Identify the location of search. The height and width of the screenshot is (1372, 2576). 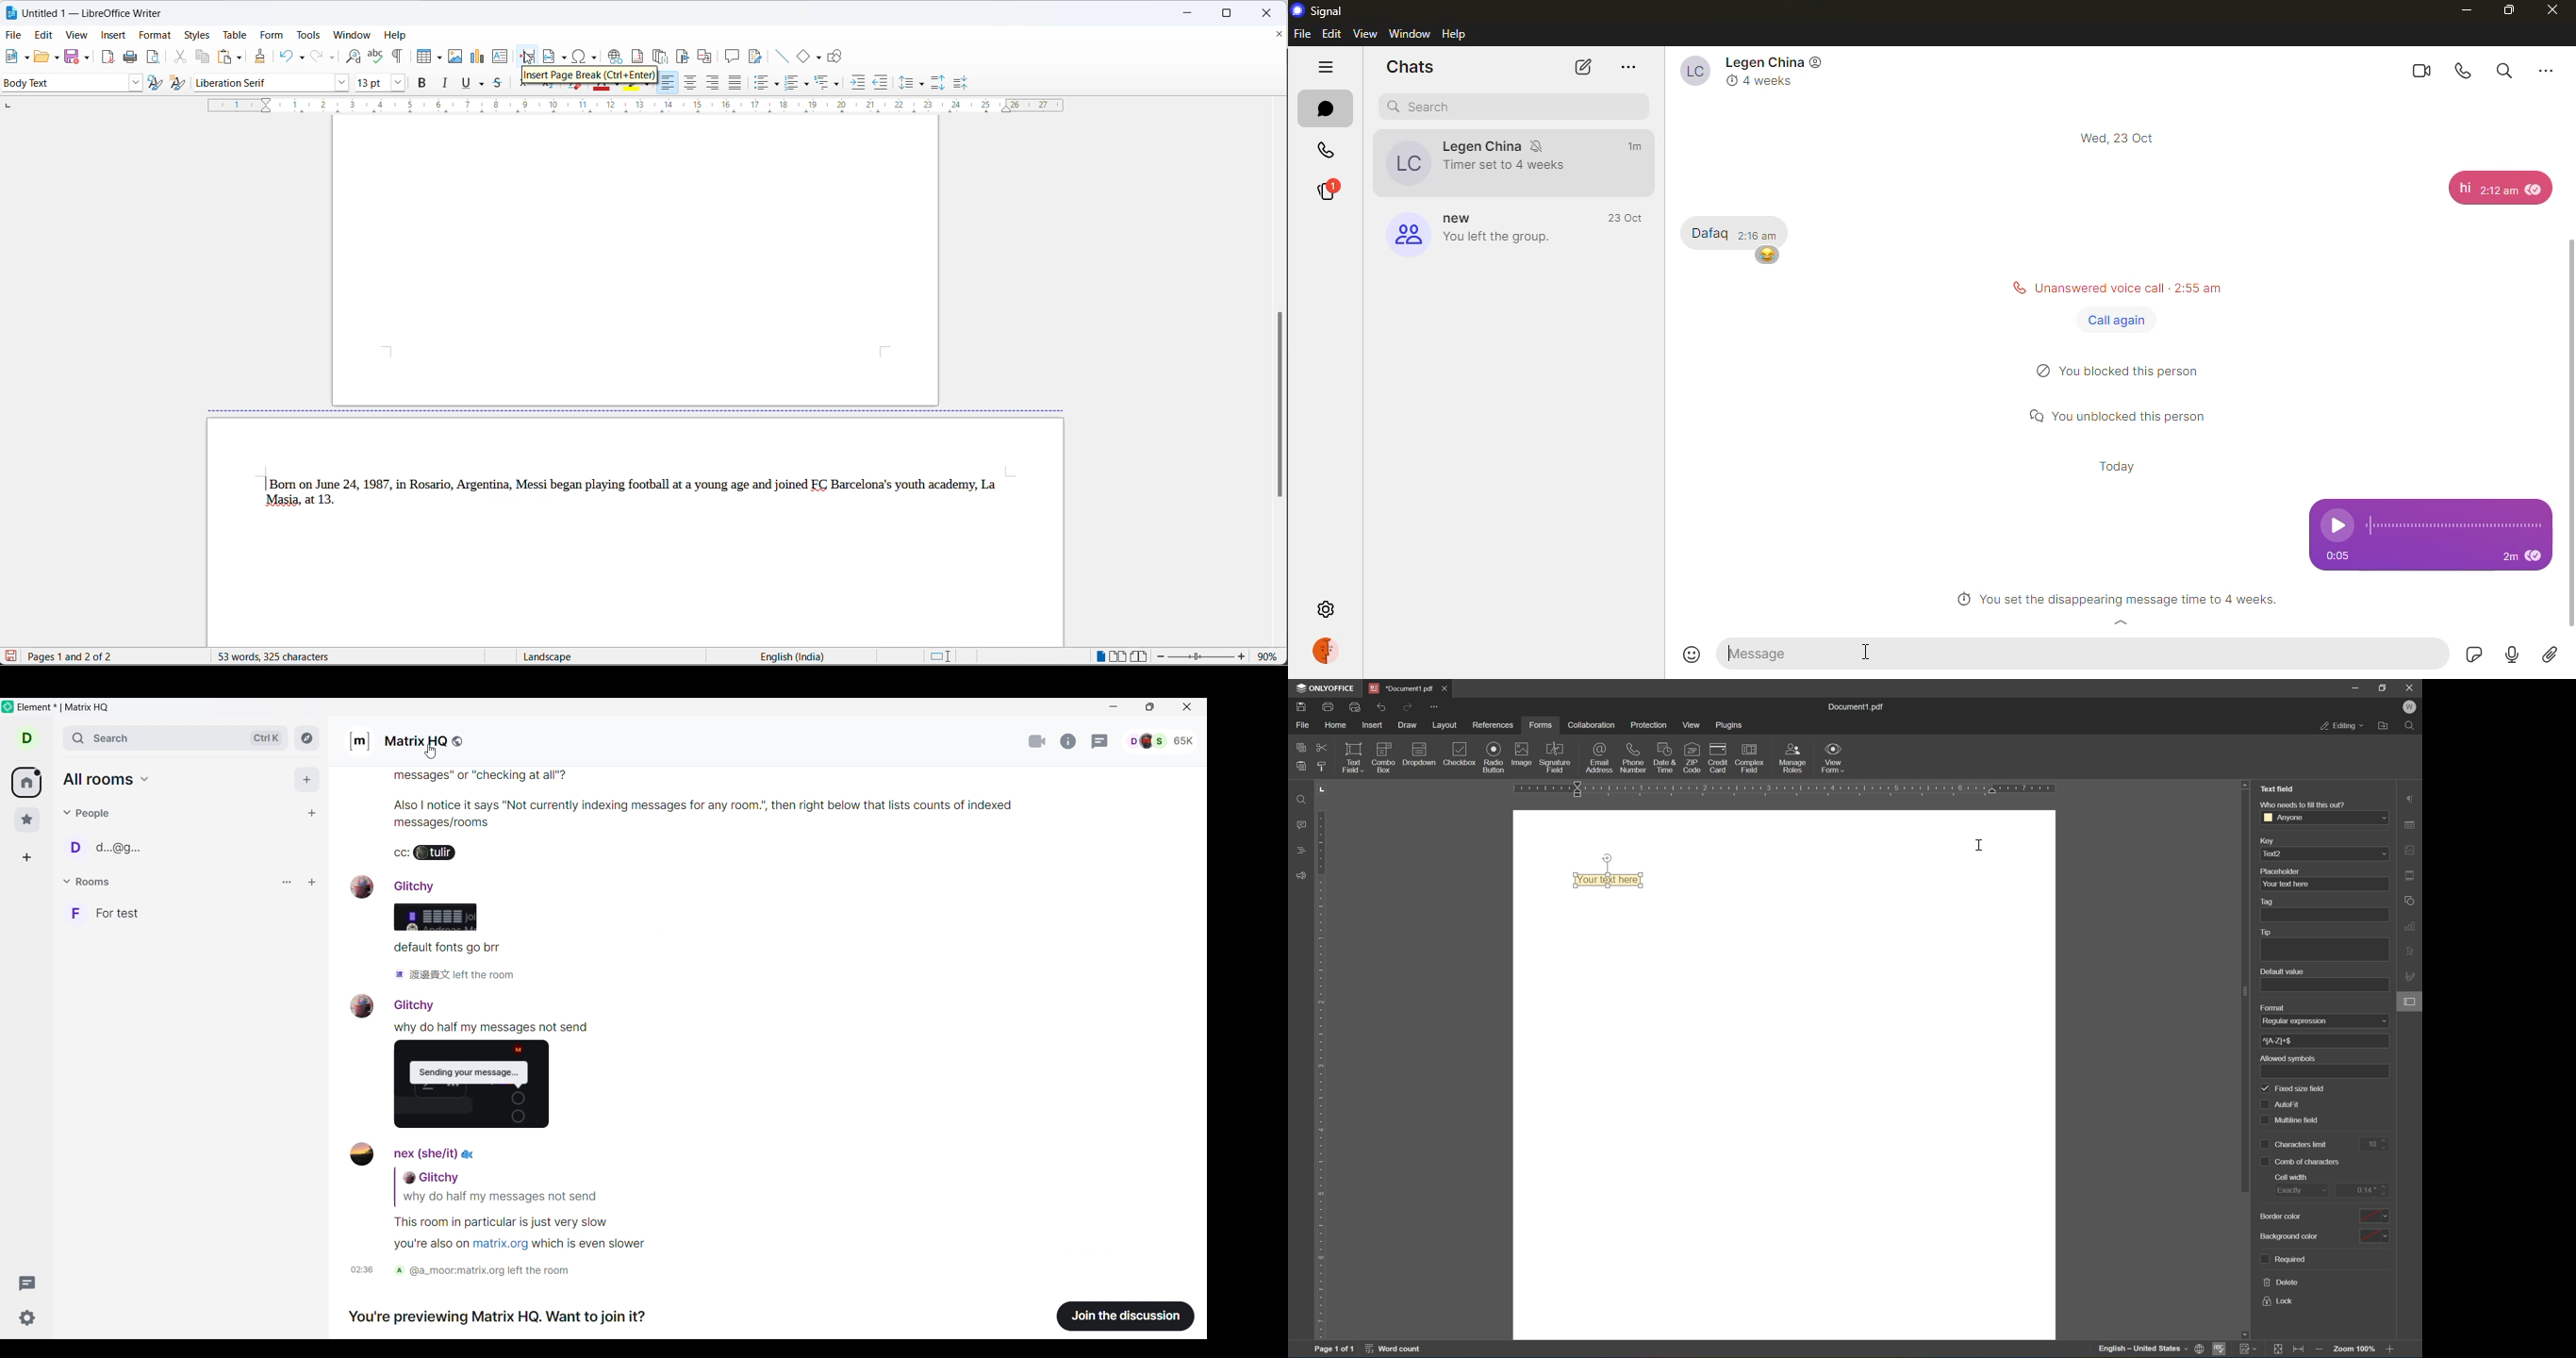
(2502, 69).